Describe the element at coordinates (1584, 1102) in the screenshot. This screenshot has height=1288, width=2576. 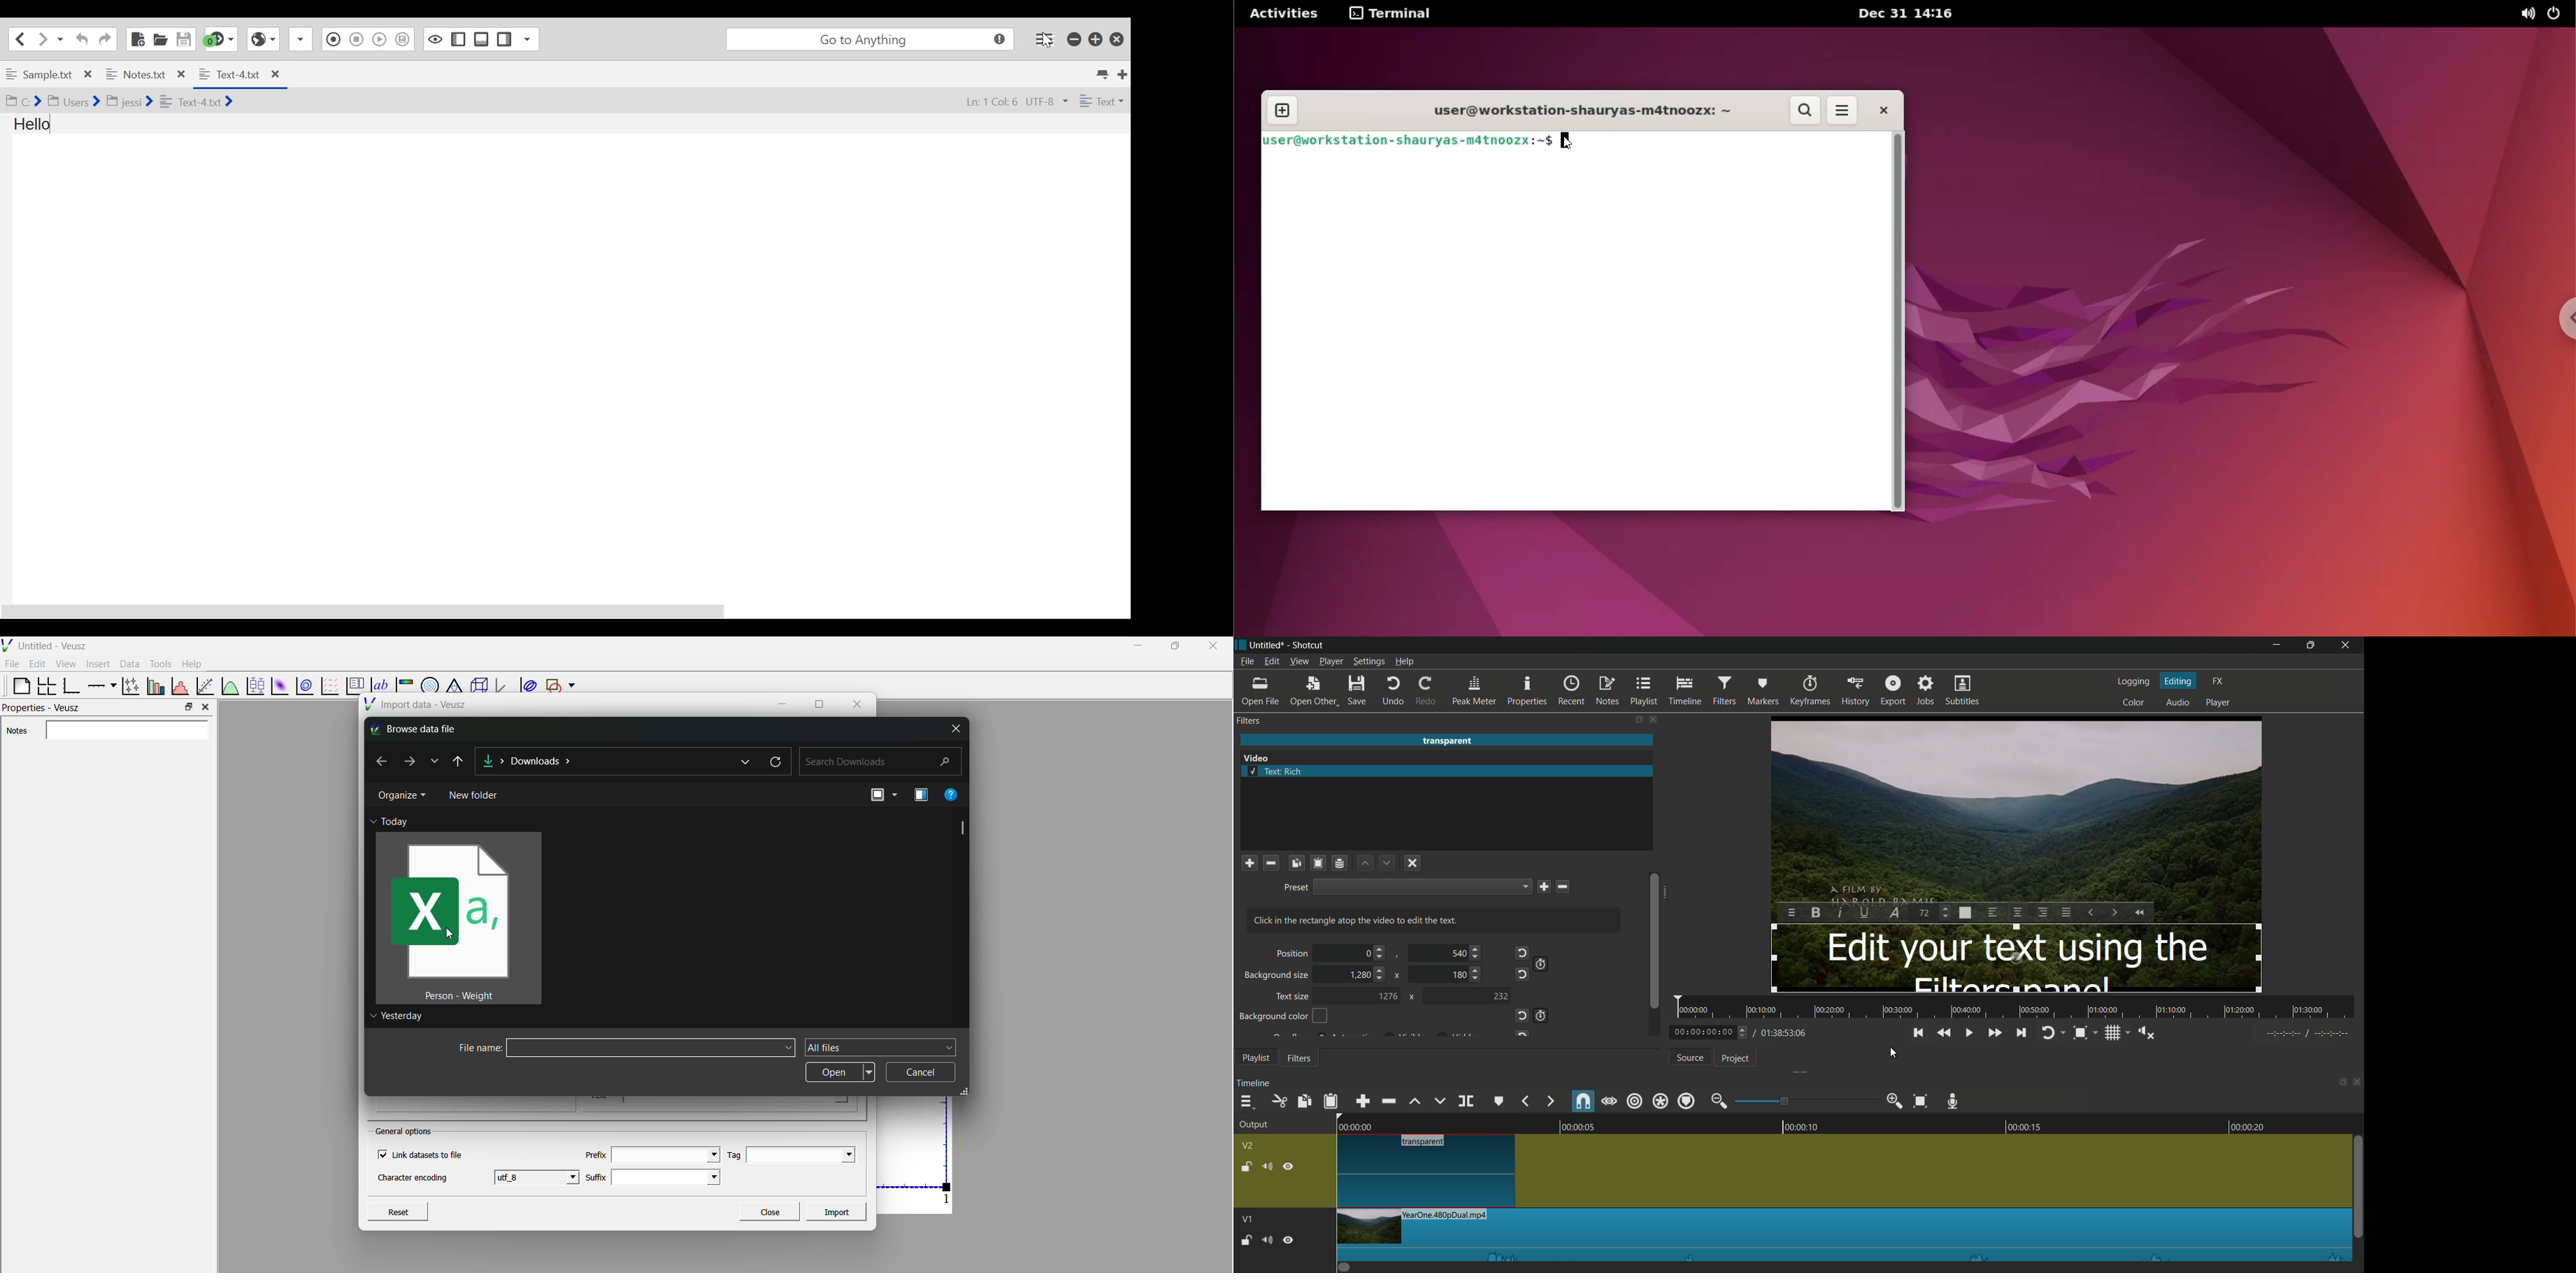
I see `snap` at that location.